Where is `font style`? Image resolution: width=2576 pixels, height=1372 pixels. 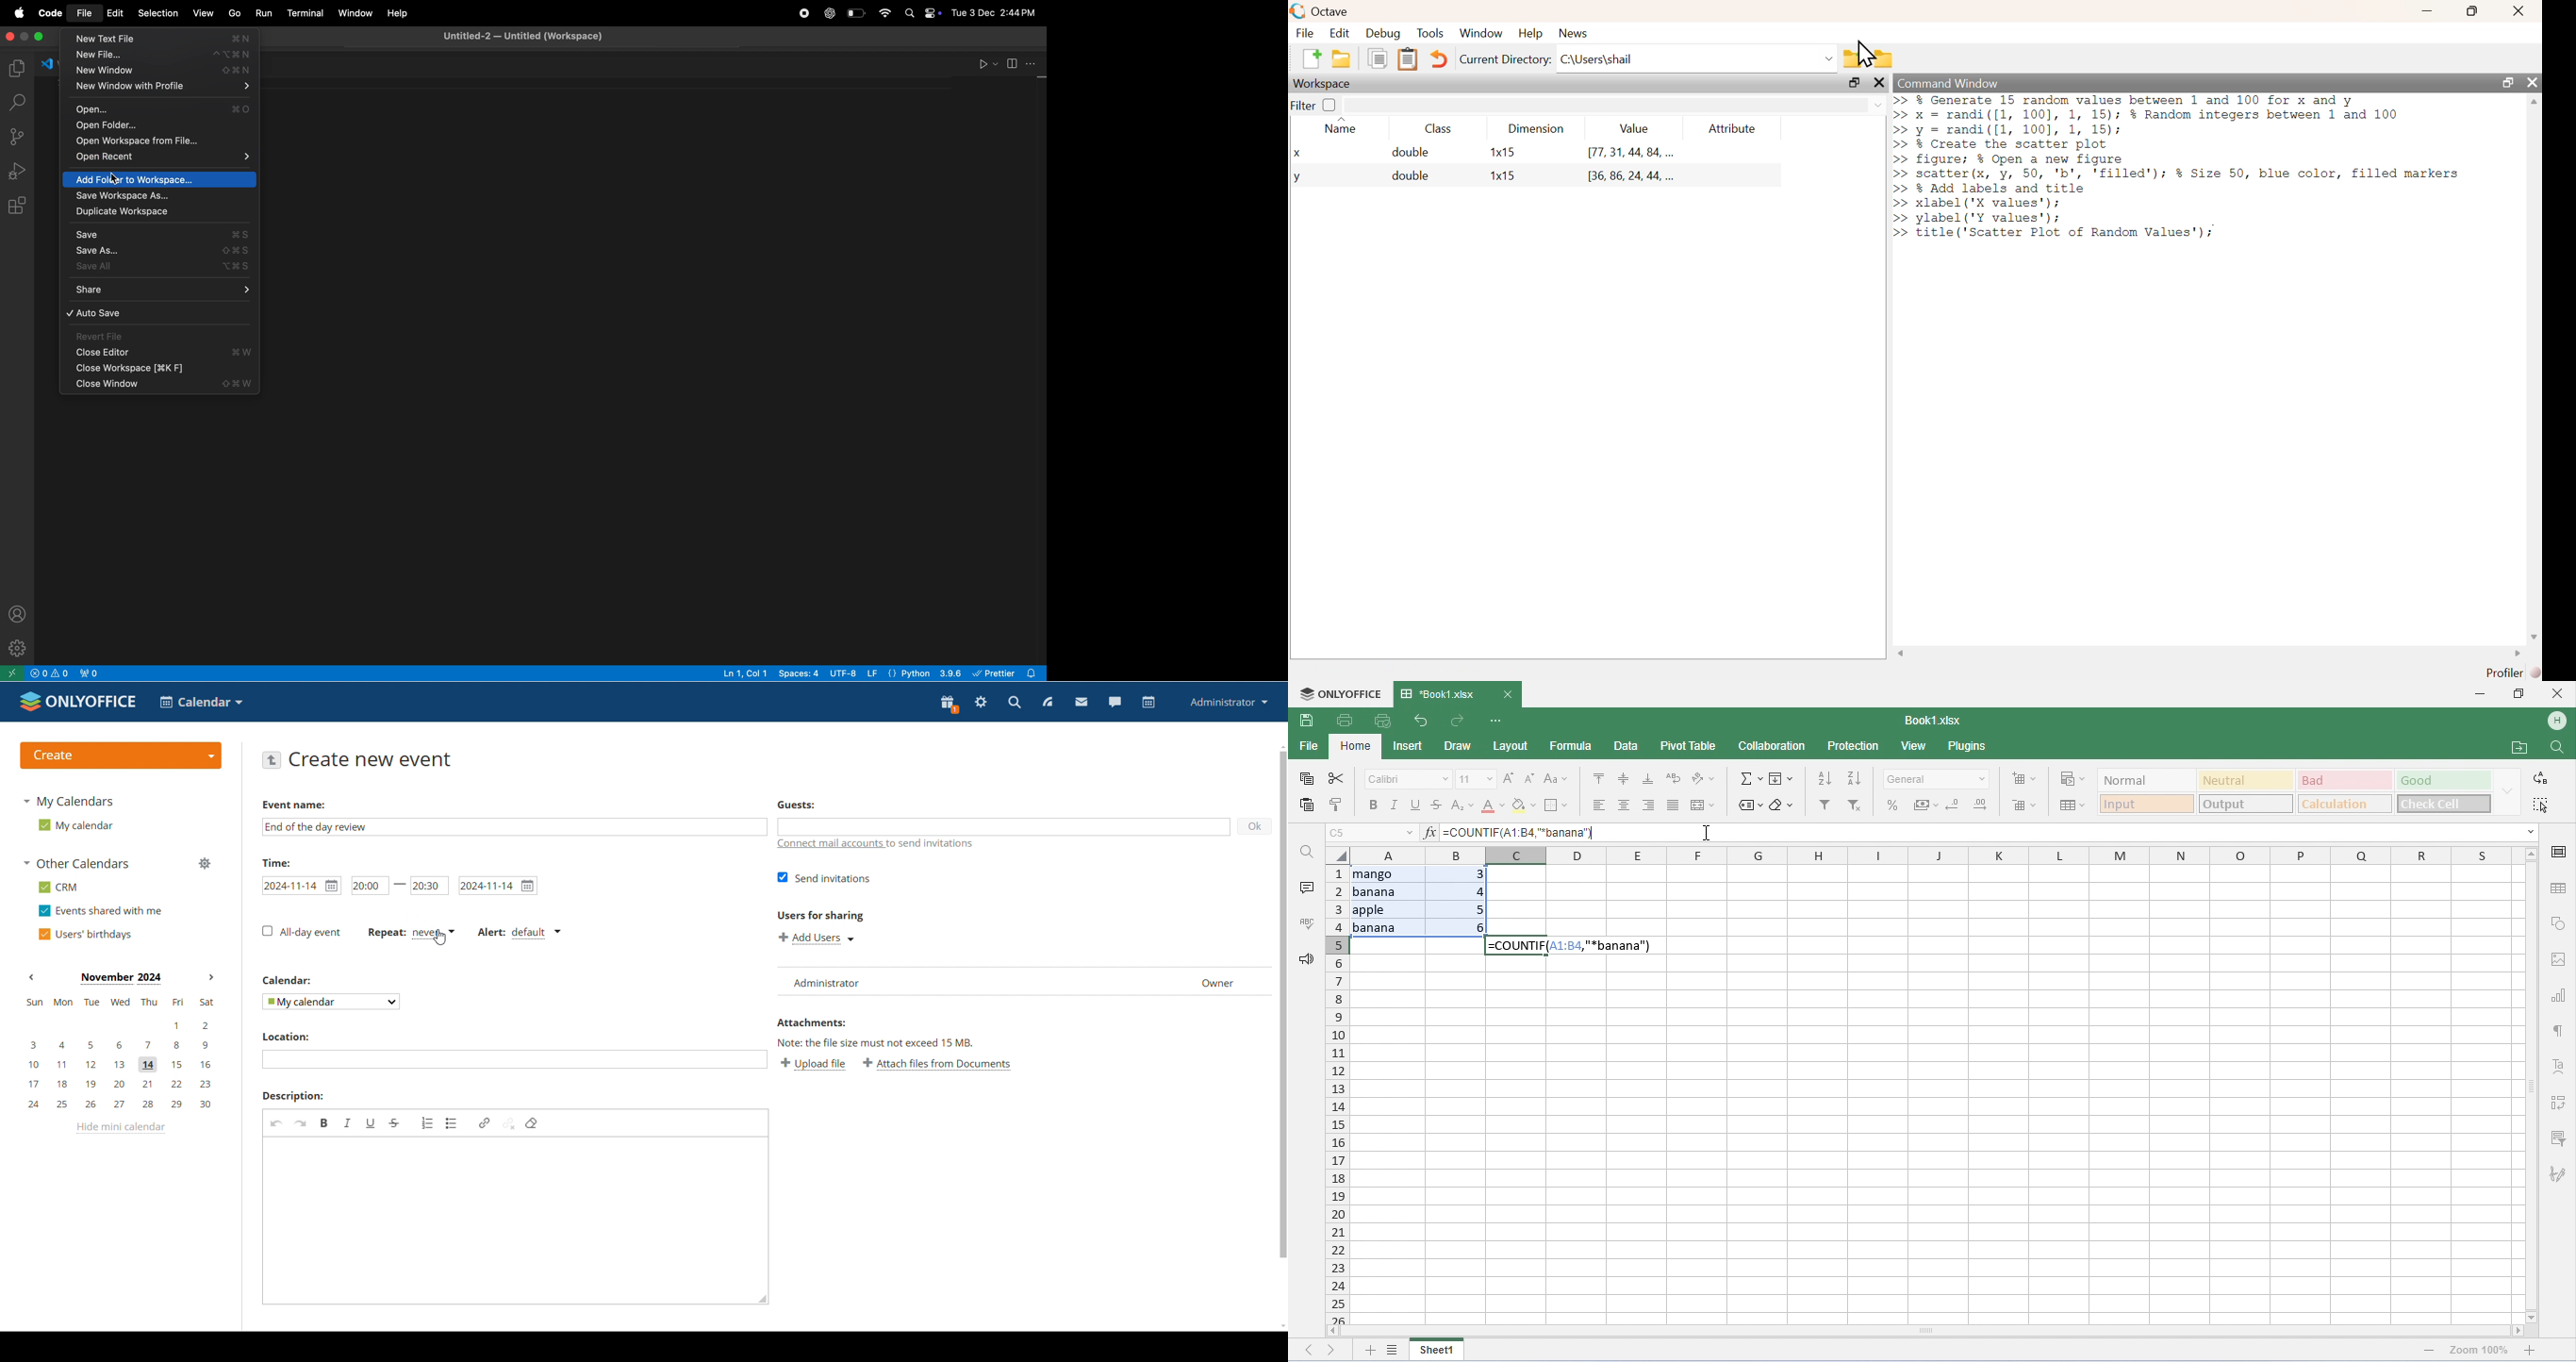
font style is located at coordinates (1409, 780).